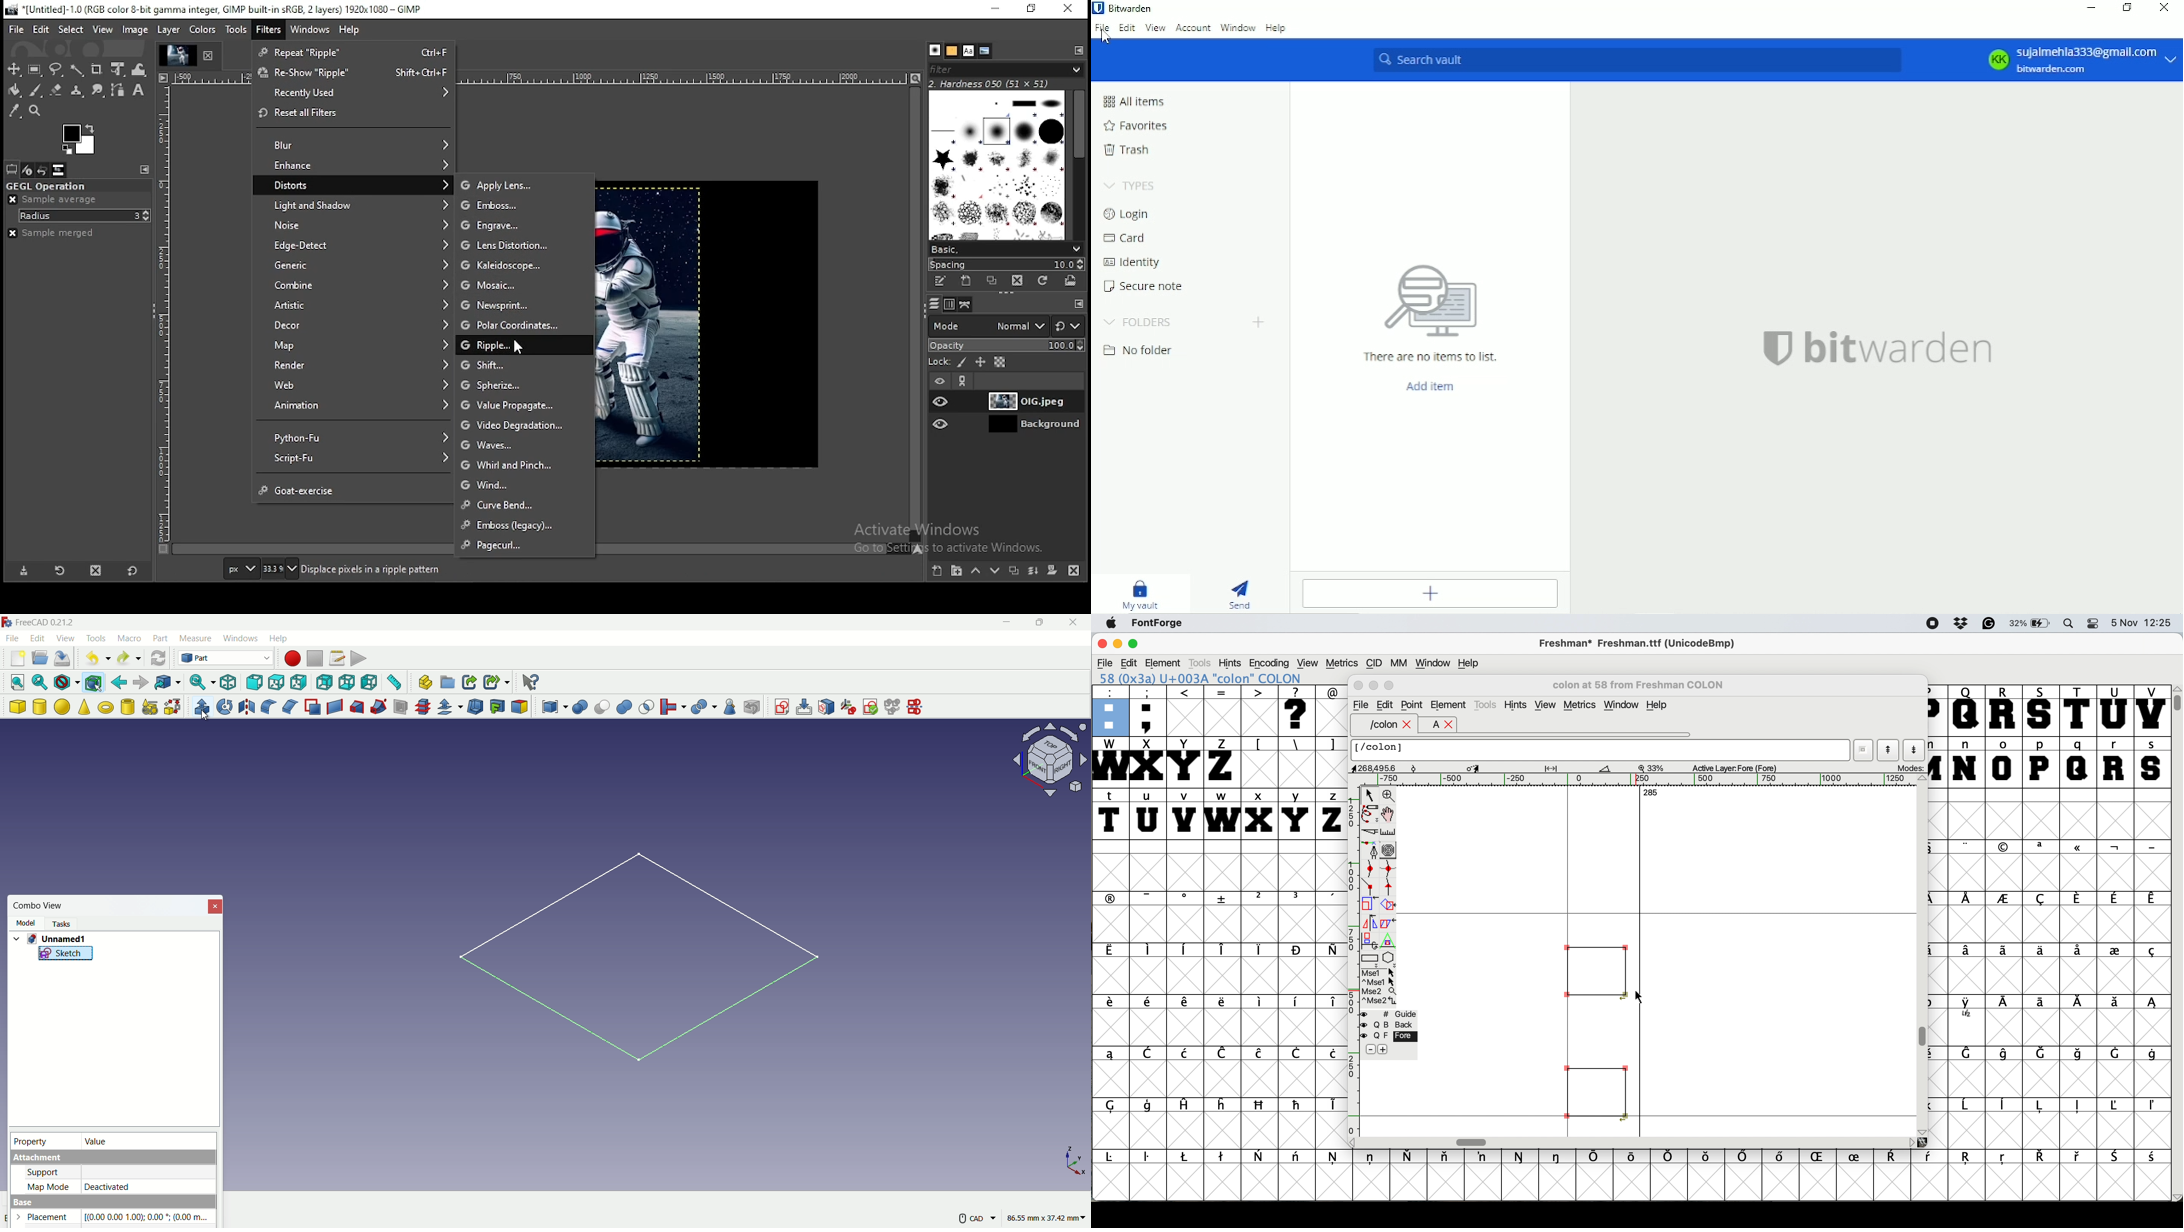 The image size is (2184, 1232). I want to click on R, so click(2005, 710).